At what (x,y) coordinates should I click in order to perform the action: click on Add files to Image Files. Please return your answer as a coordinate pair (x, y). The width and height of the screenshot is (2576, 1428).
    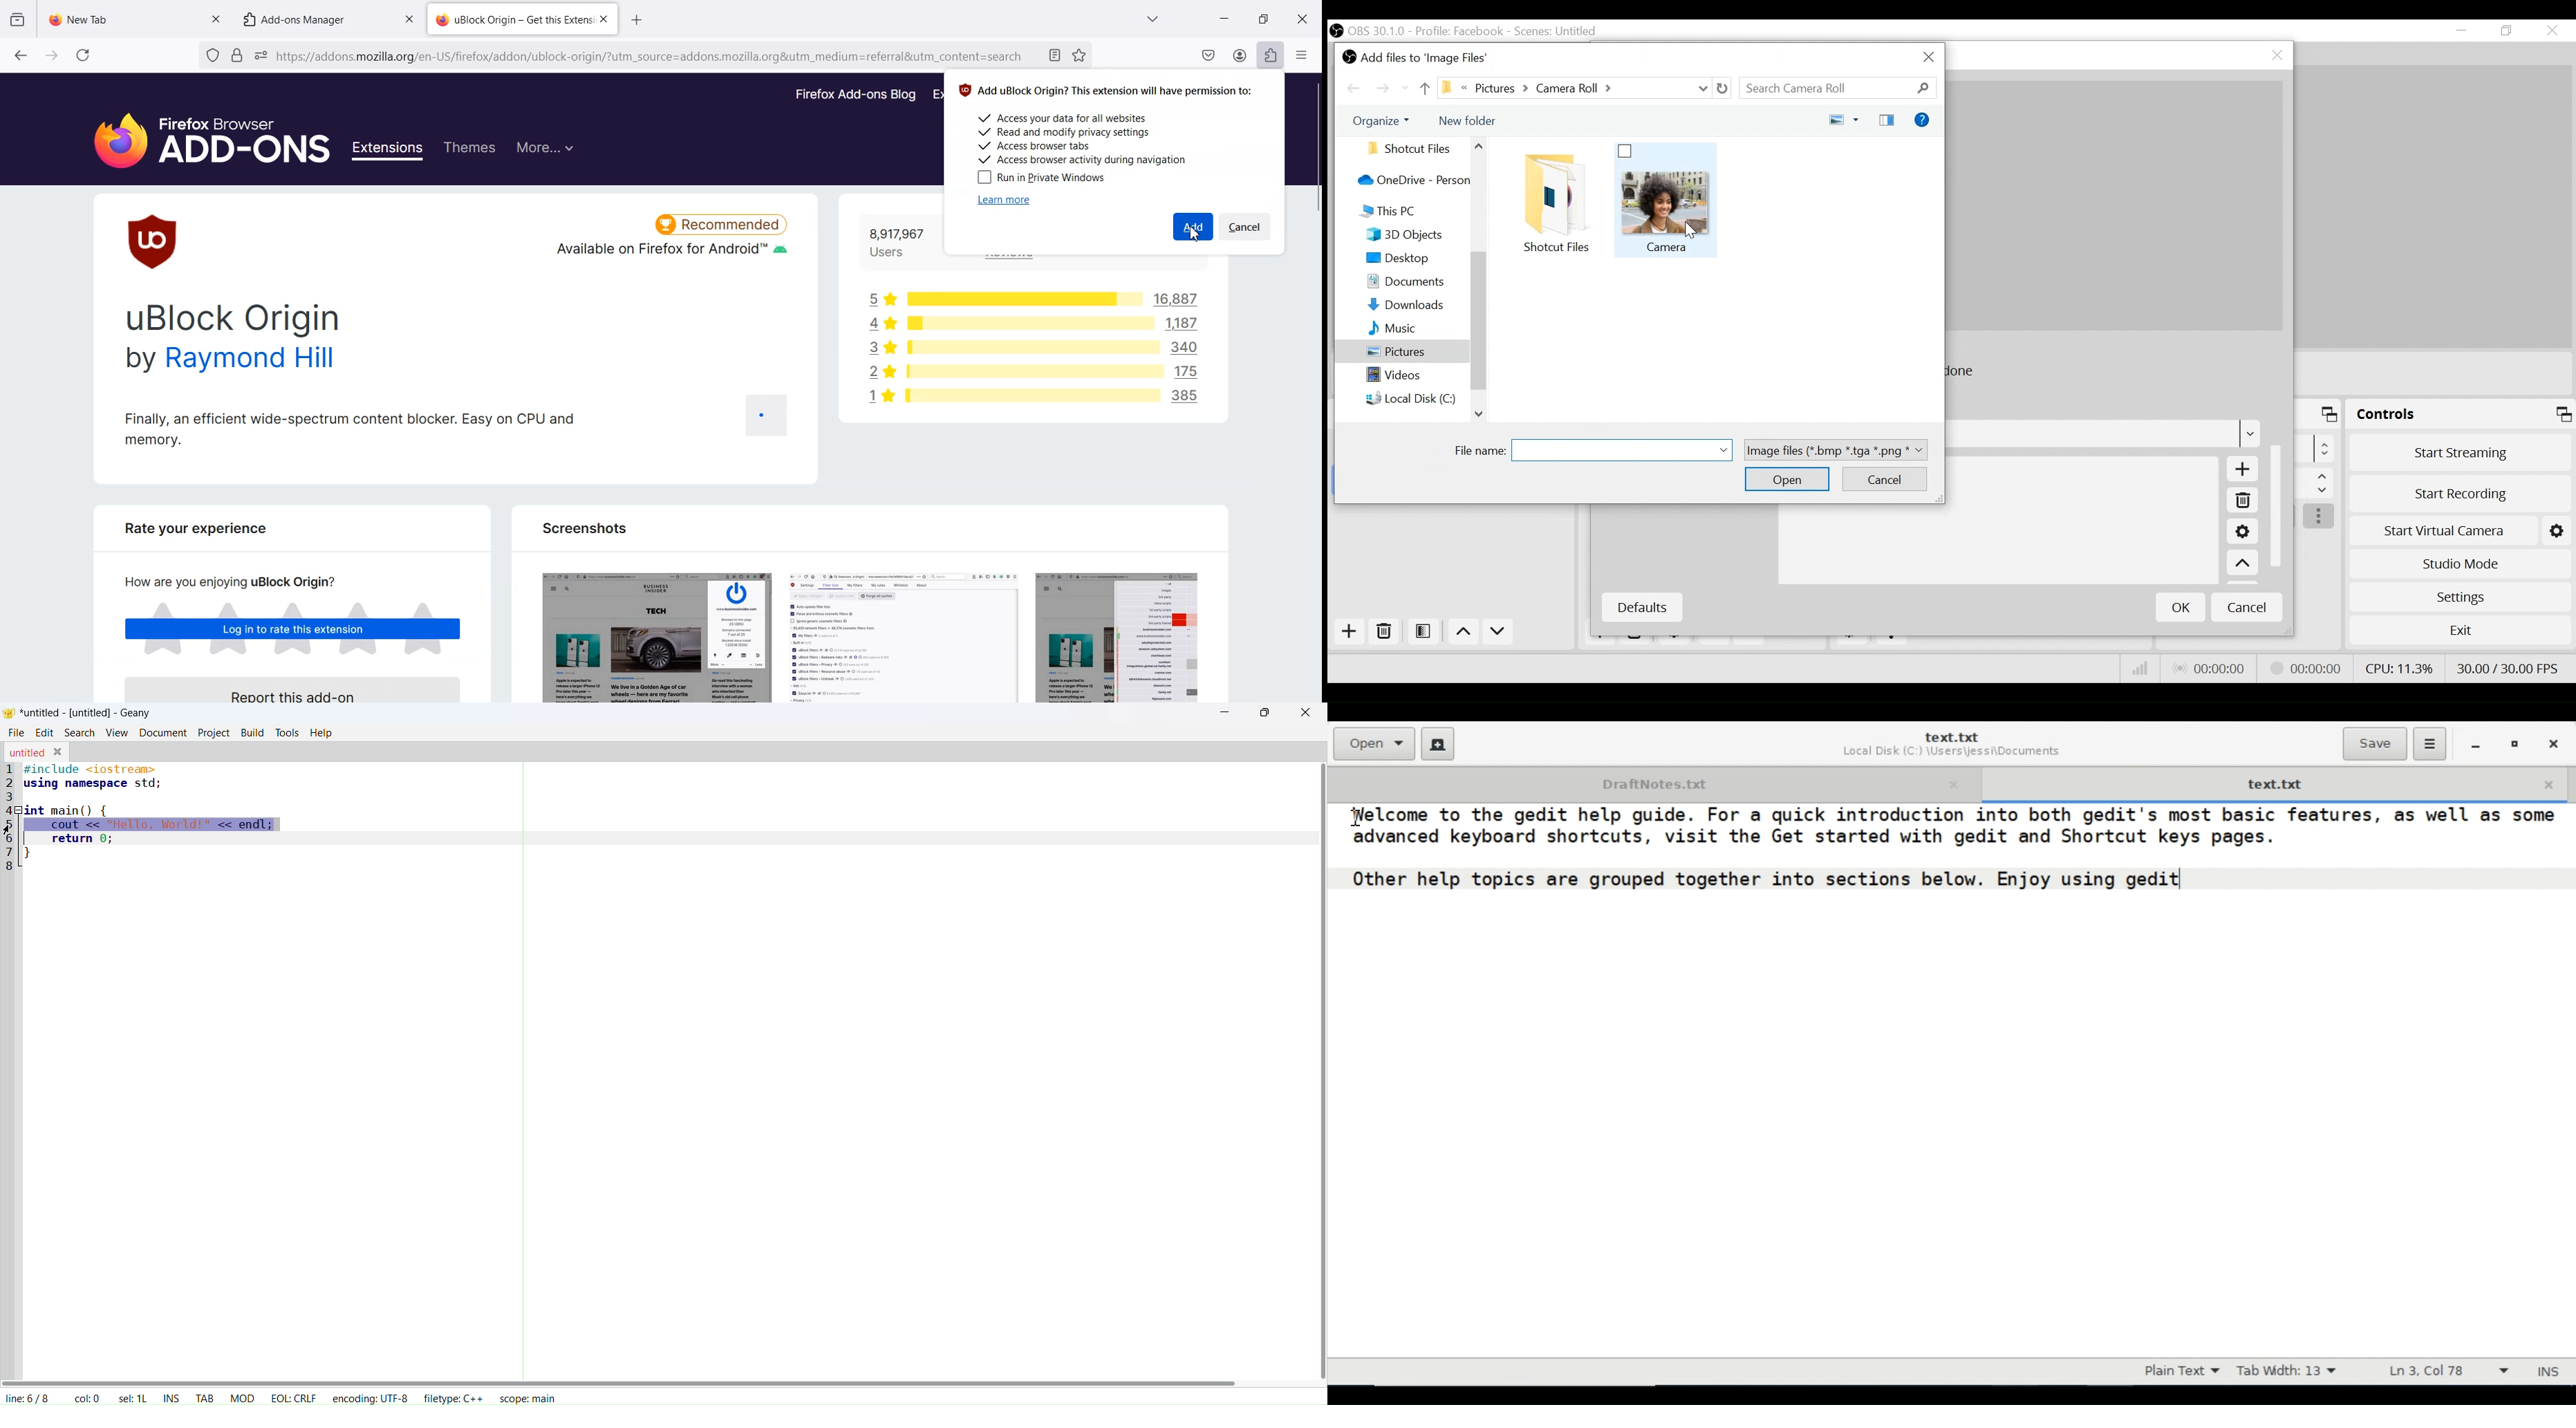
    Looking at the image, I should click on (1418, 58).